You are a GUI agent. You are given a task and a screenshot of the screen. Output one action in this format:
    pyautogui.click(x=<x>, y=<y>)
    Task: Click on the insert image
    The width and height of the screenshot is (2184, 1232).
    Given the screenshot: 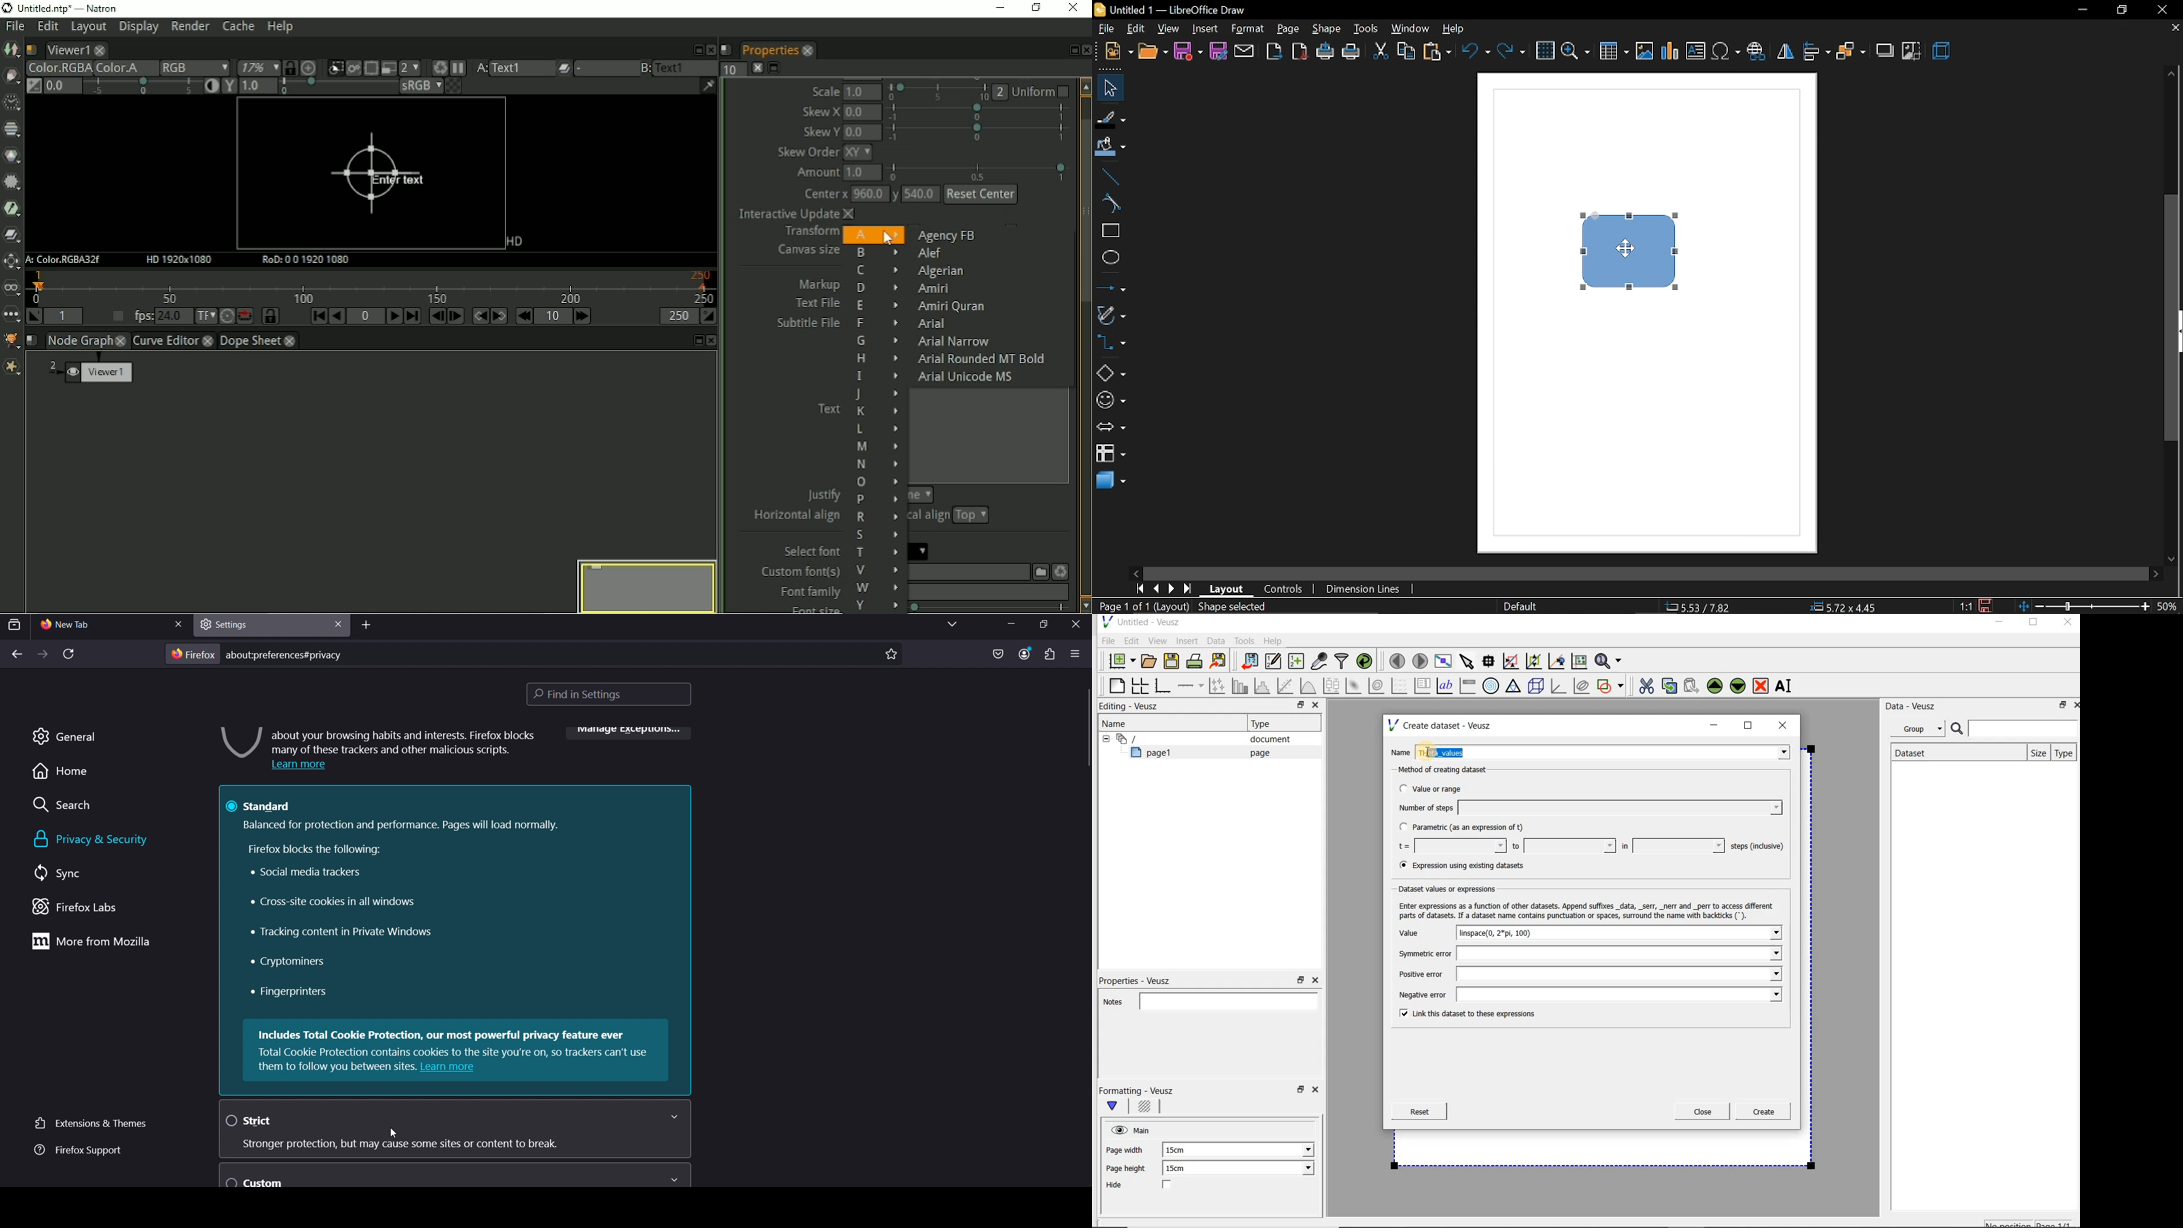 What is the action you would take?
    pyautogui.click(x=1643, y=52)
    